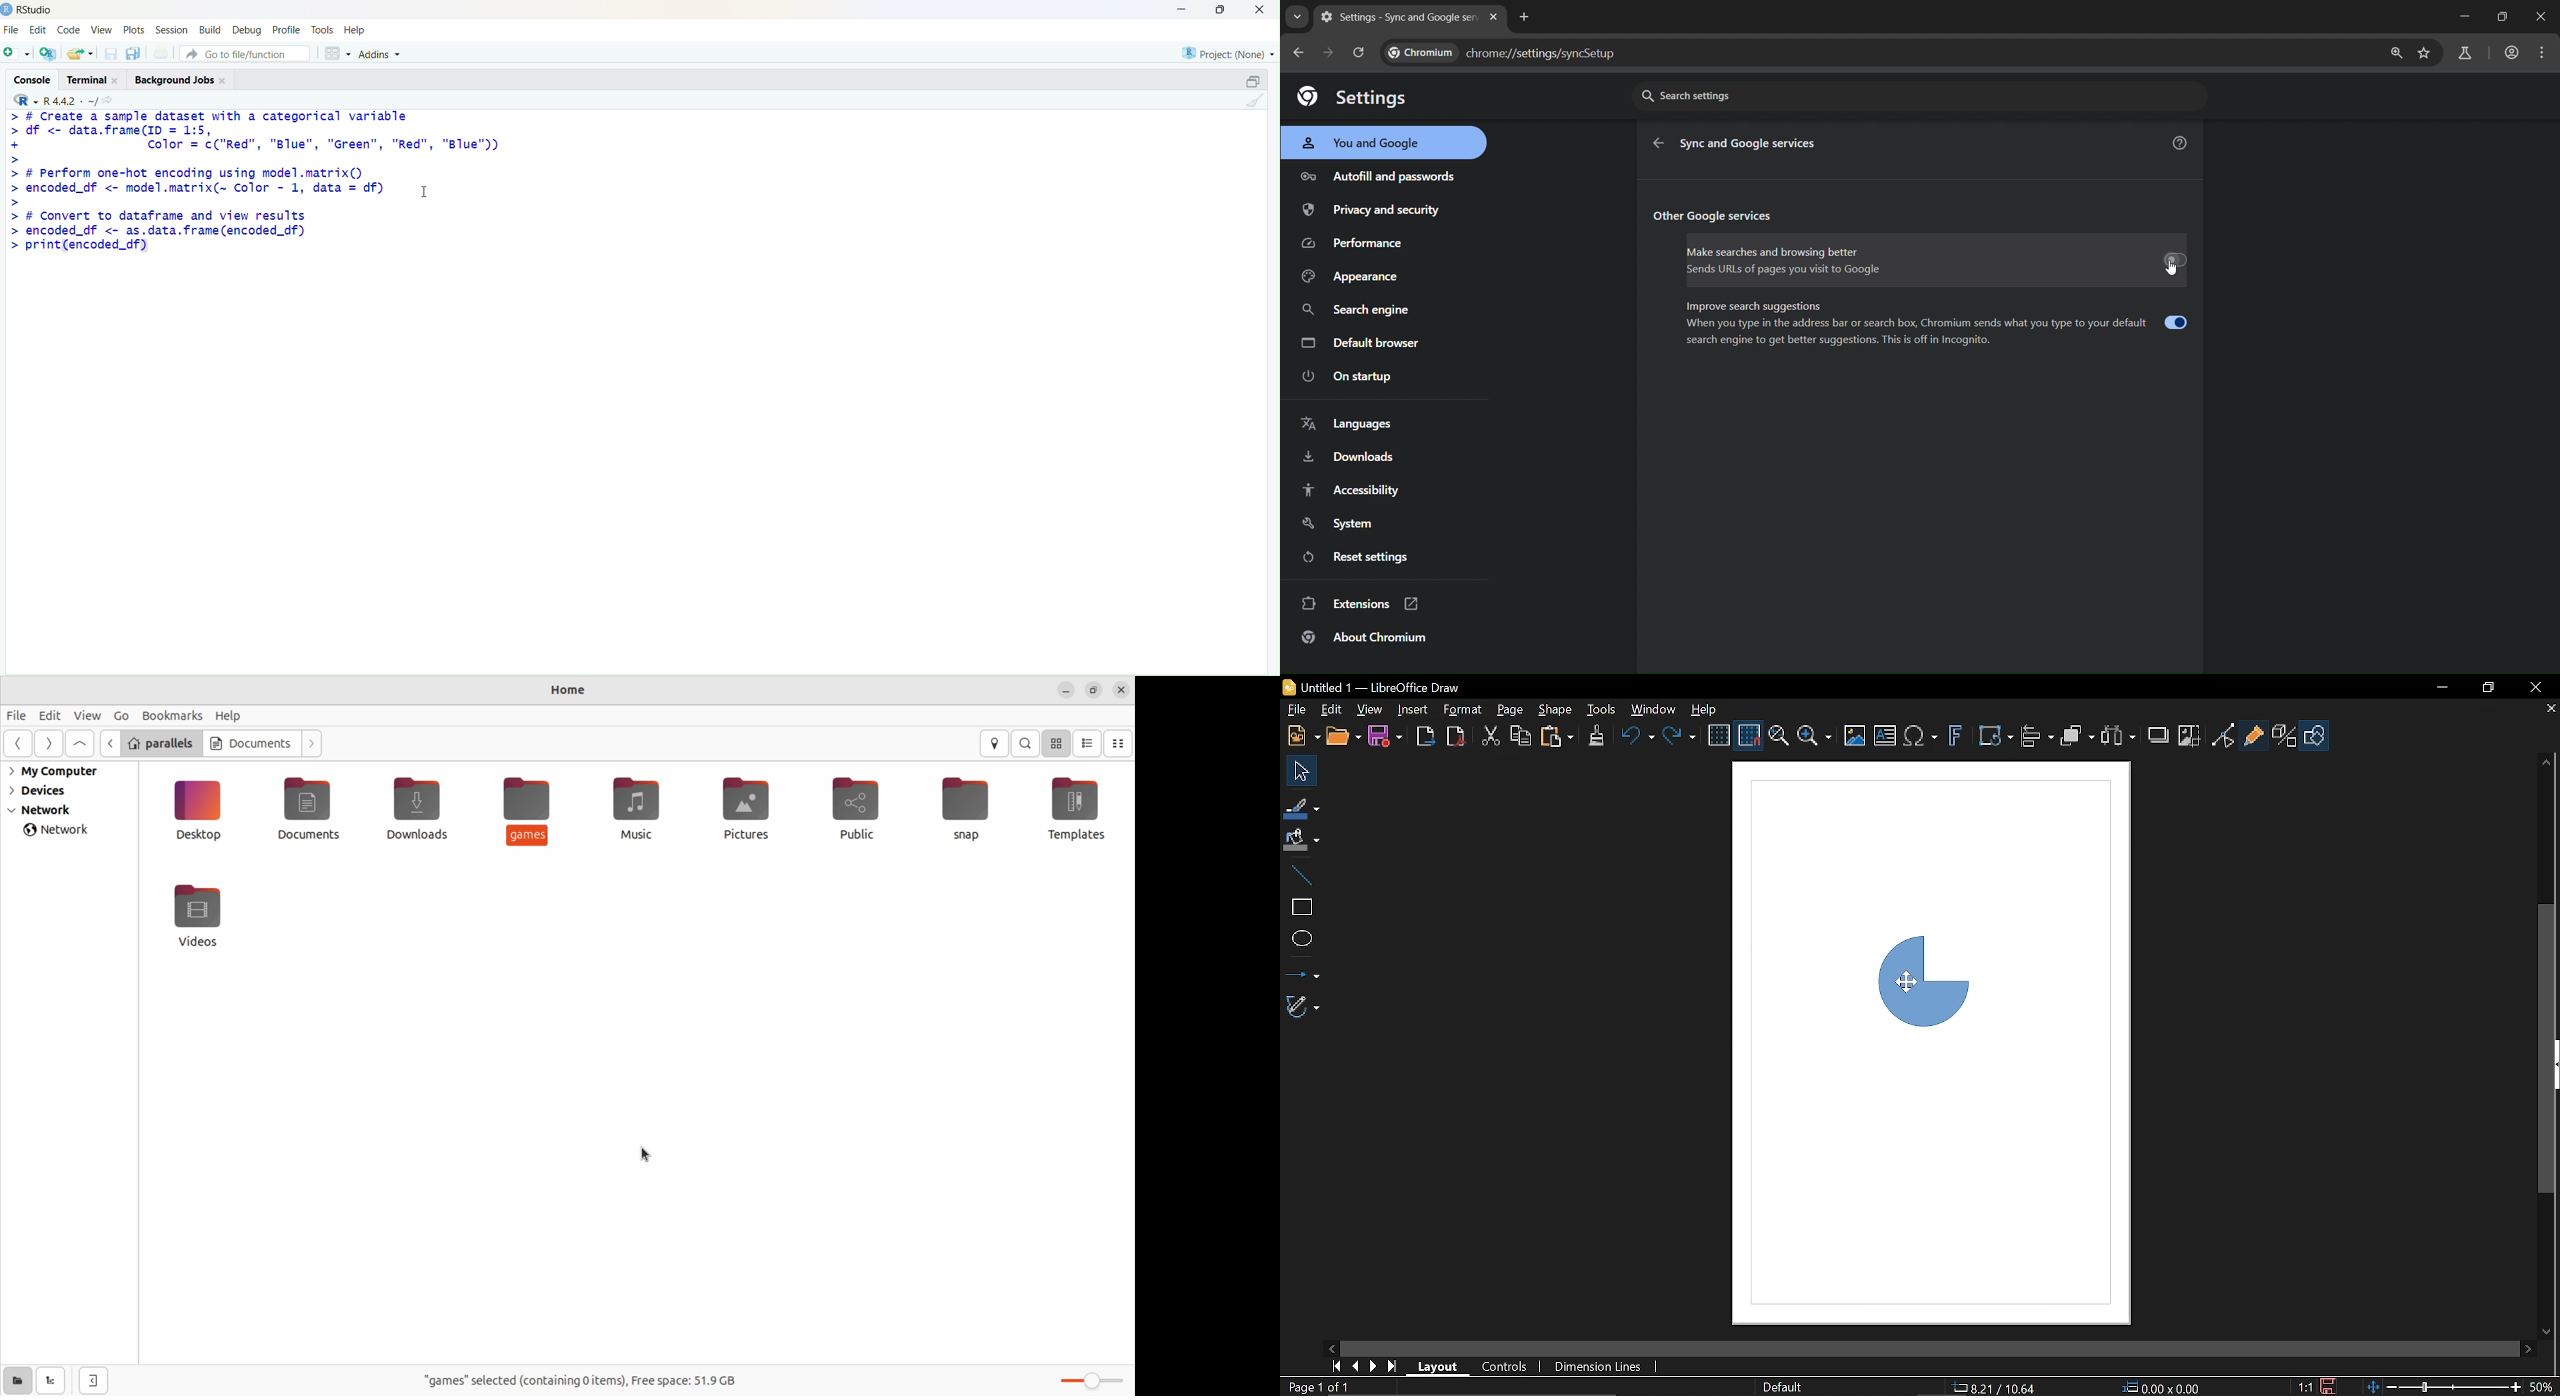  What do you see at coordinates (1957, 738) in the screenshot?
I see `Insert fontwork text` at bounding box center [1957, 738].